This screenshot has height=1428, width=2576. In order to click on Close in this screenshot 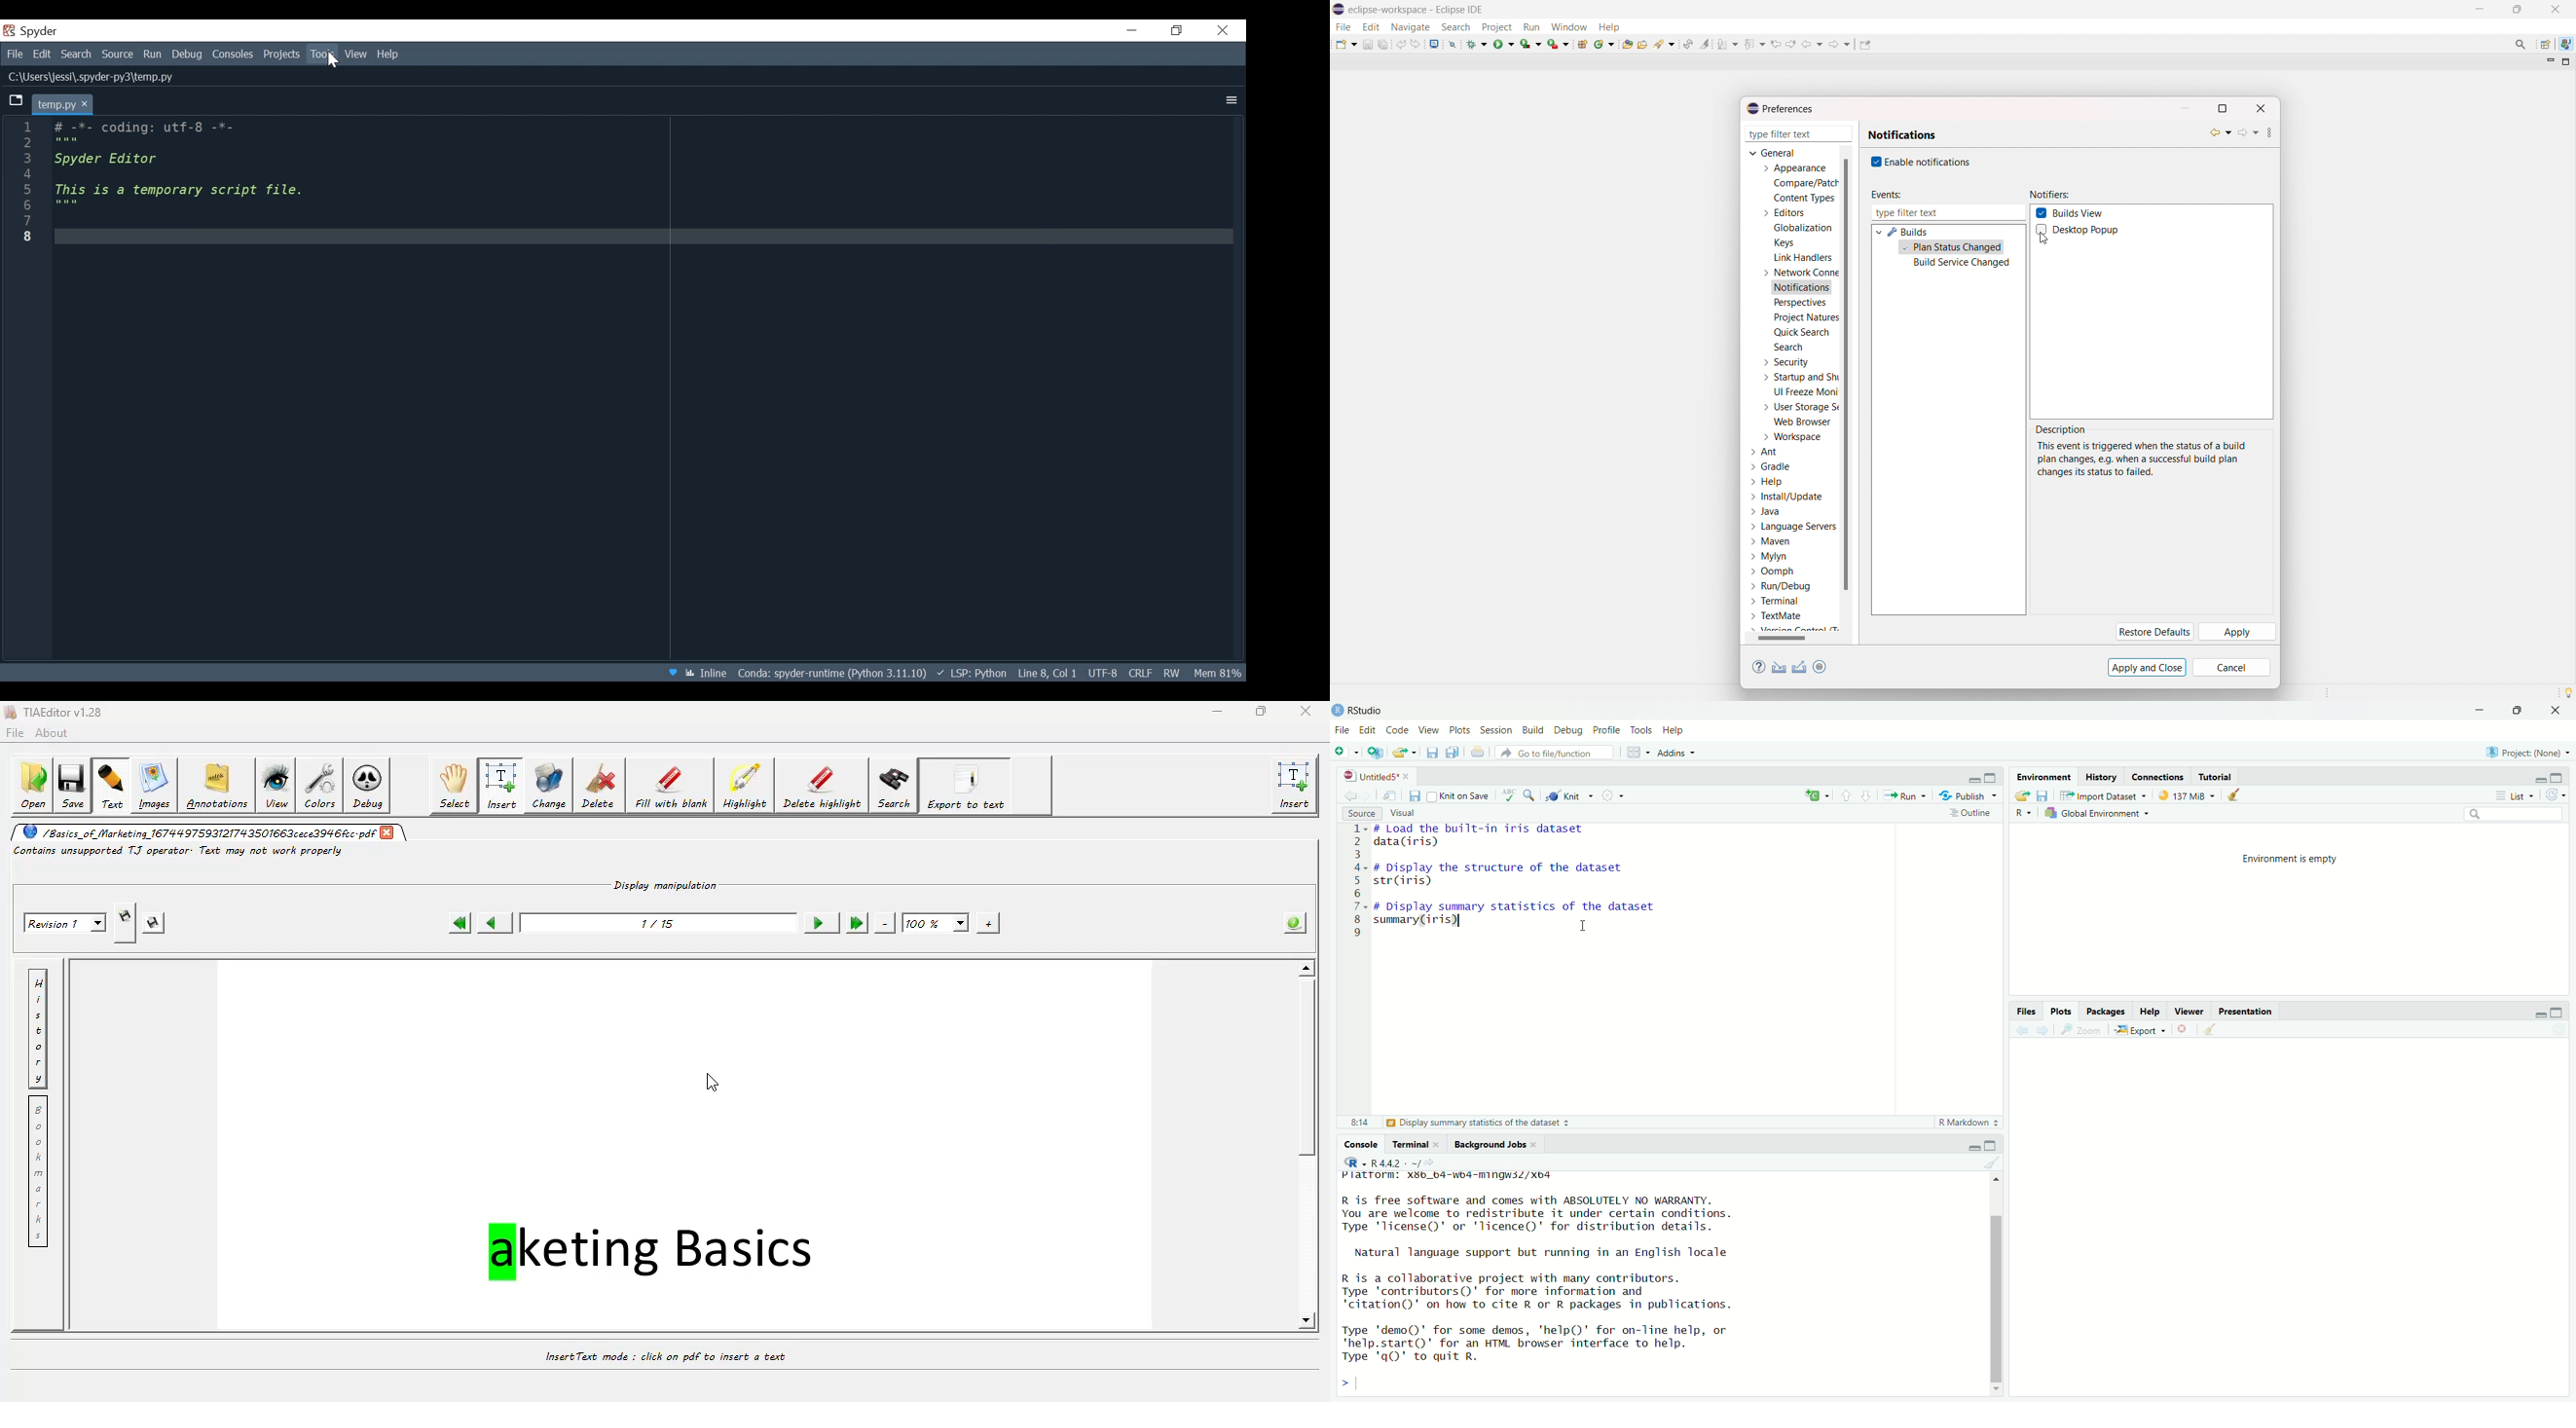, I will do `click(2555, 709)`.